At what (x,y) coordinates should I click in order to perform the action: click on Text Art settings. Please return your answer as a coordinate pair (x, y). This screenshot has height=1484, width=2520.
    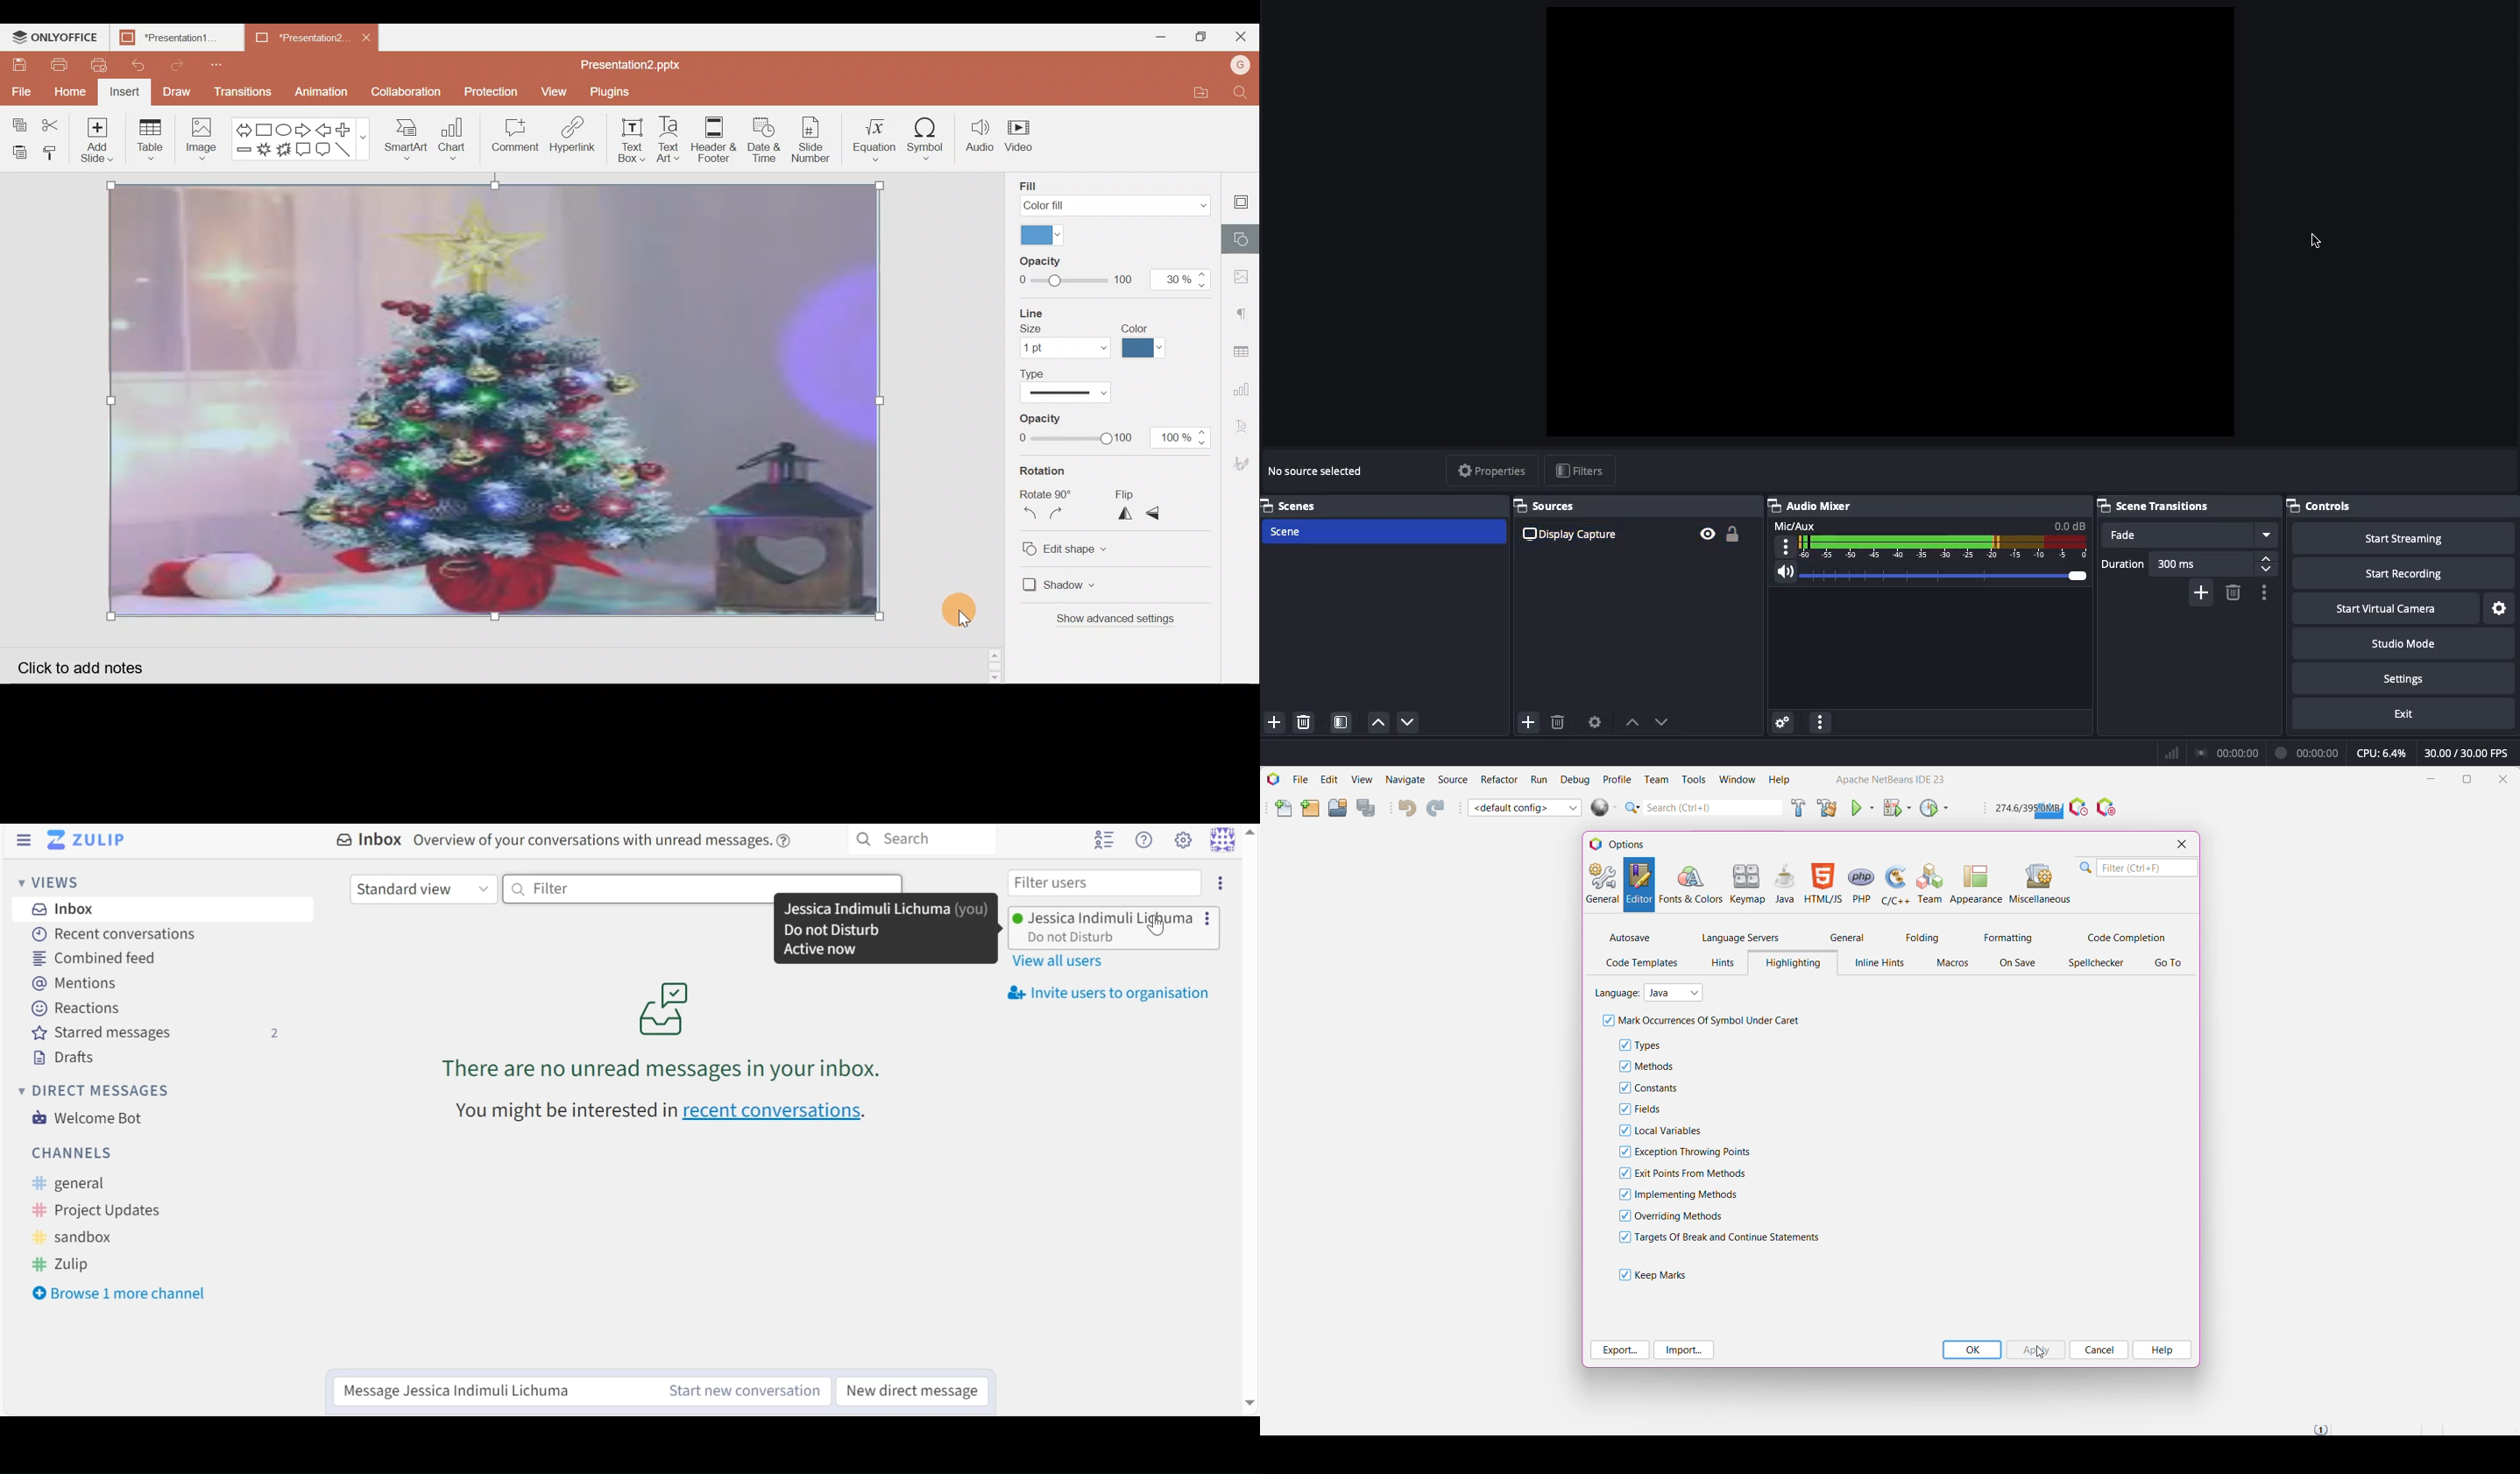
    Looking at the image, I should click on (1247, 424).